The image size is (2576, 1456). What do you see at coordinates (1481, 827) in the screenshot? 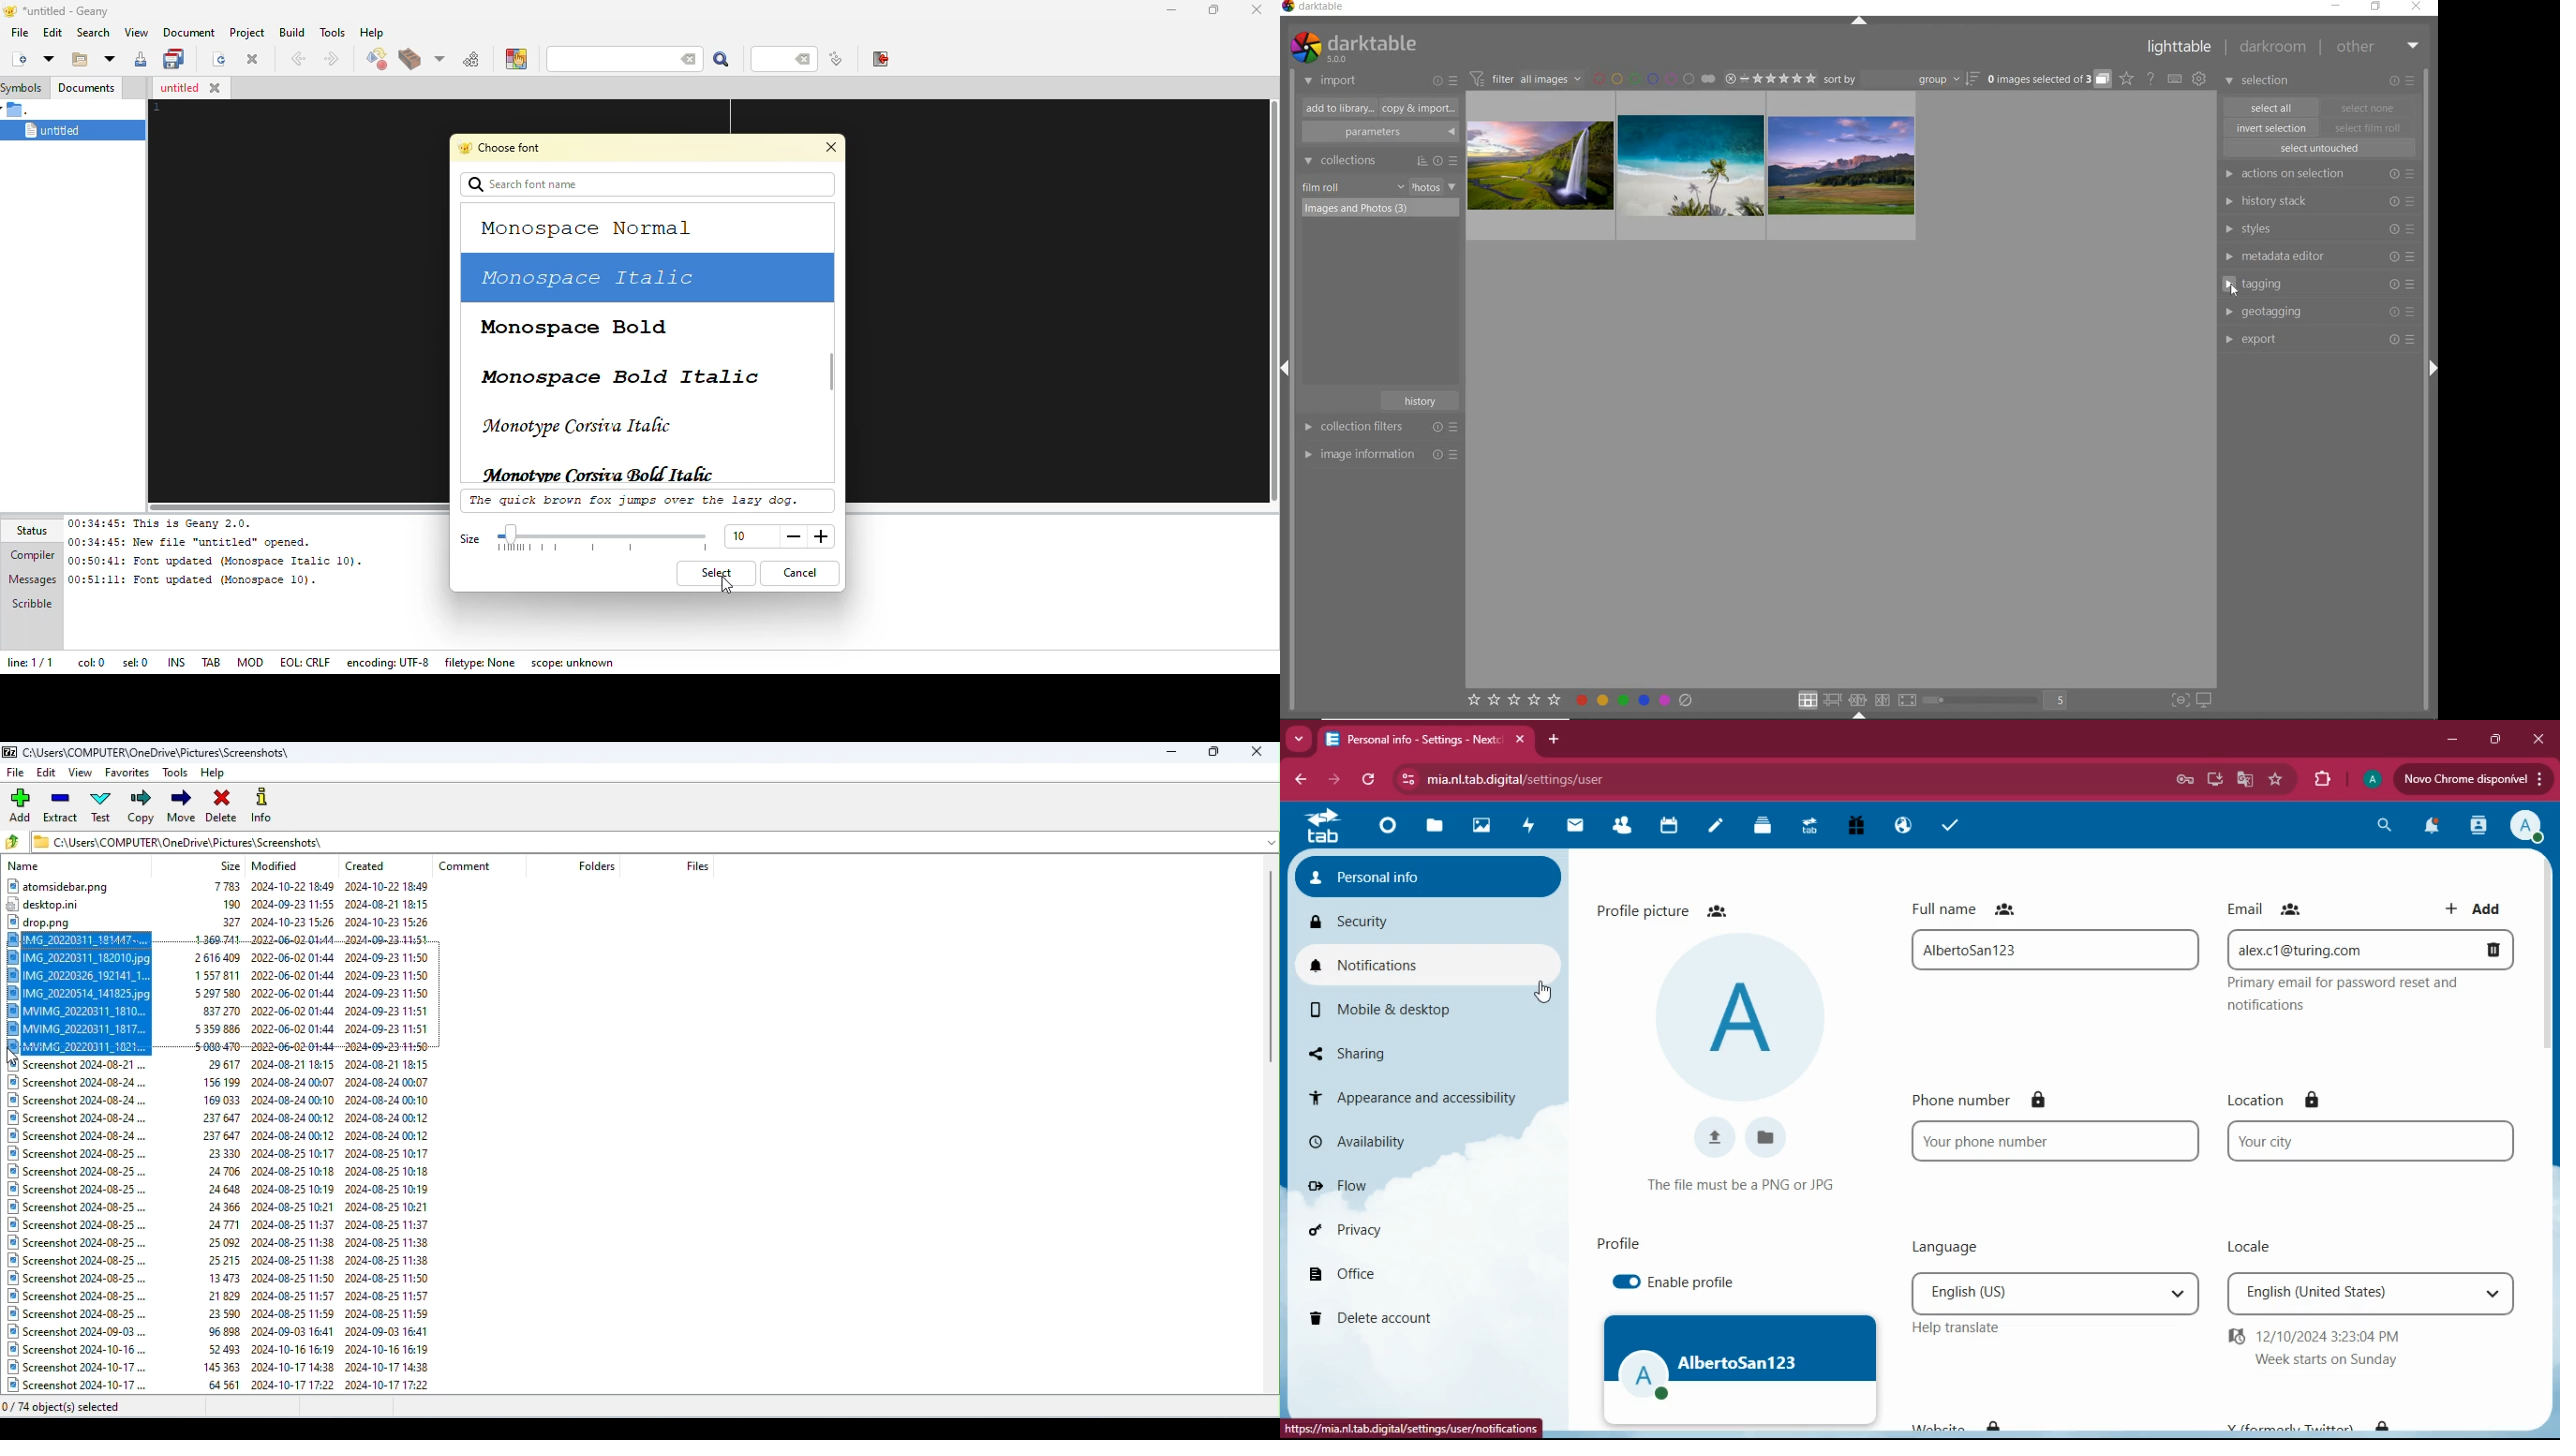
I see `images` at bounding box center [1481, 827].